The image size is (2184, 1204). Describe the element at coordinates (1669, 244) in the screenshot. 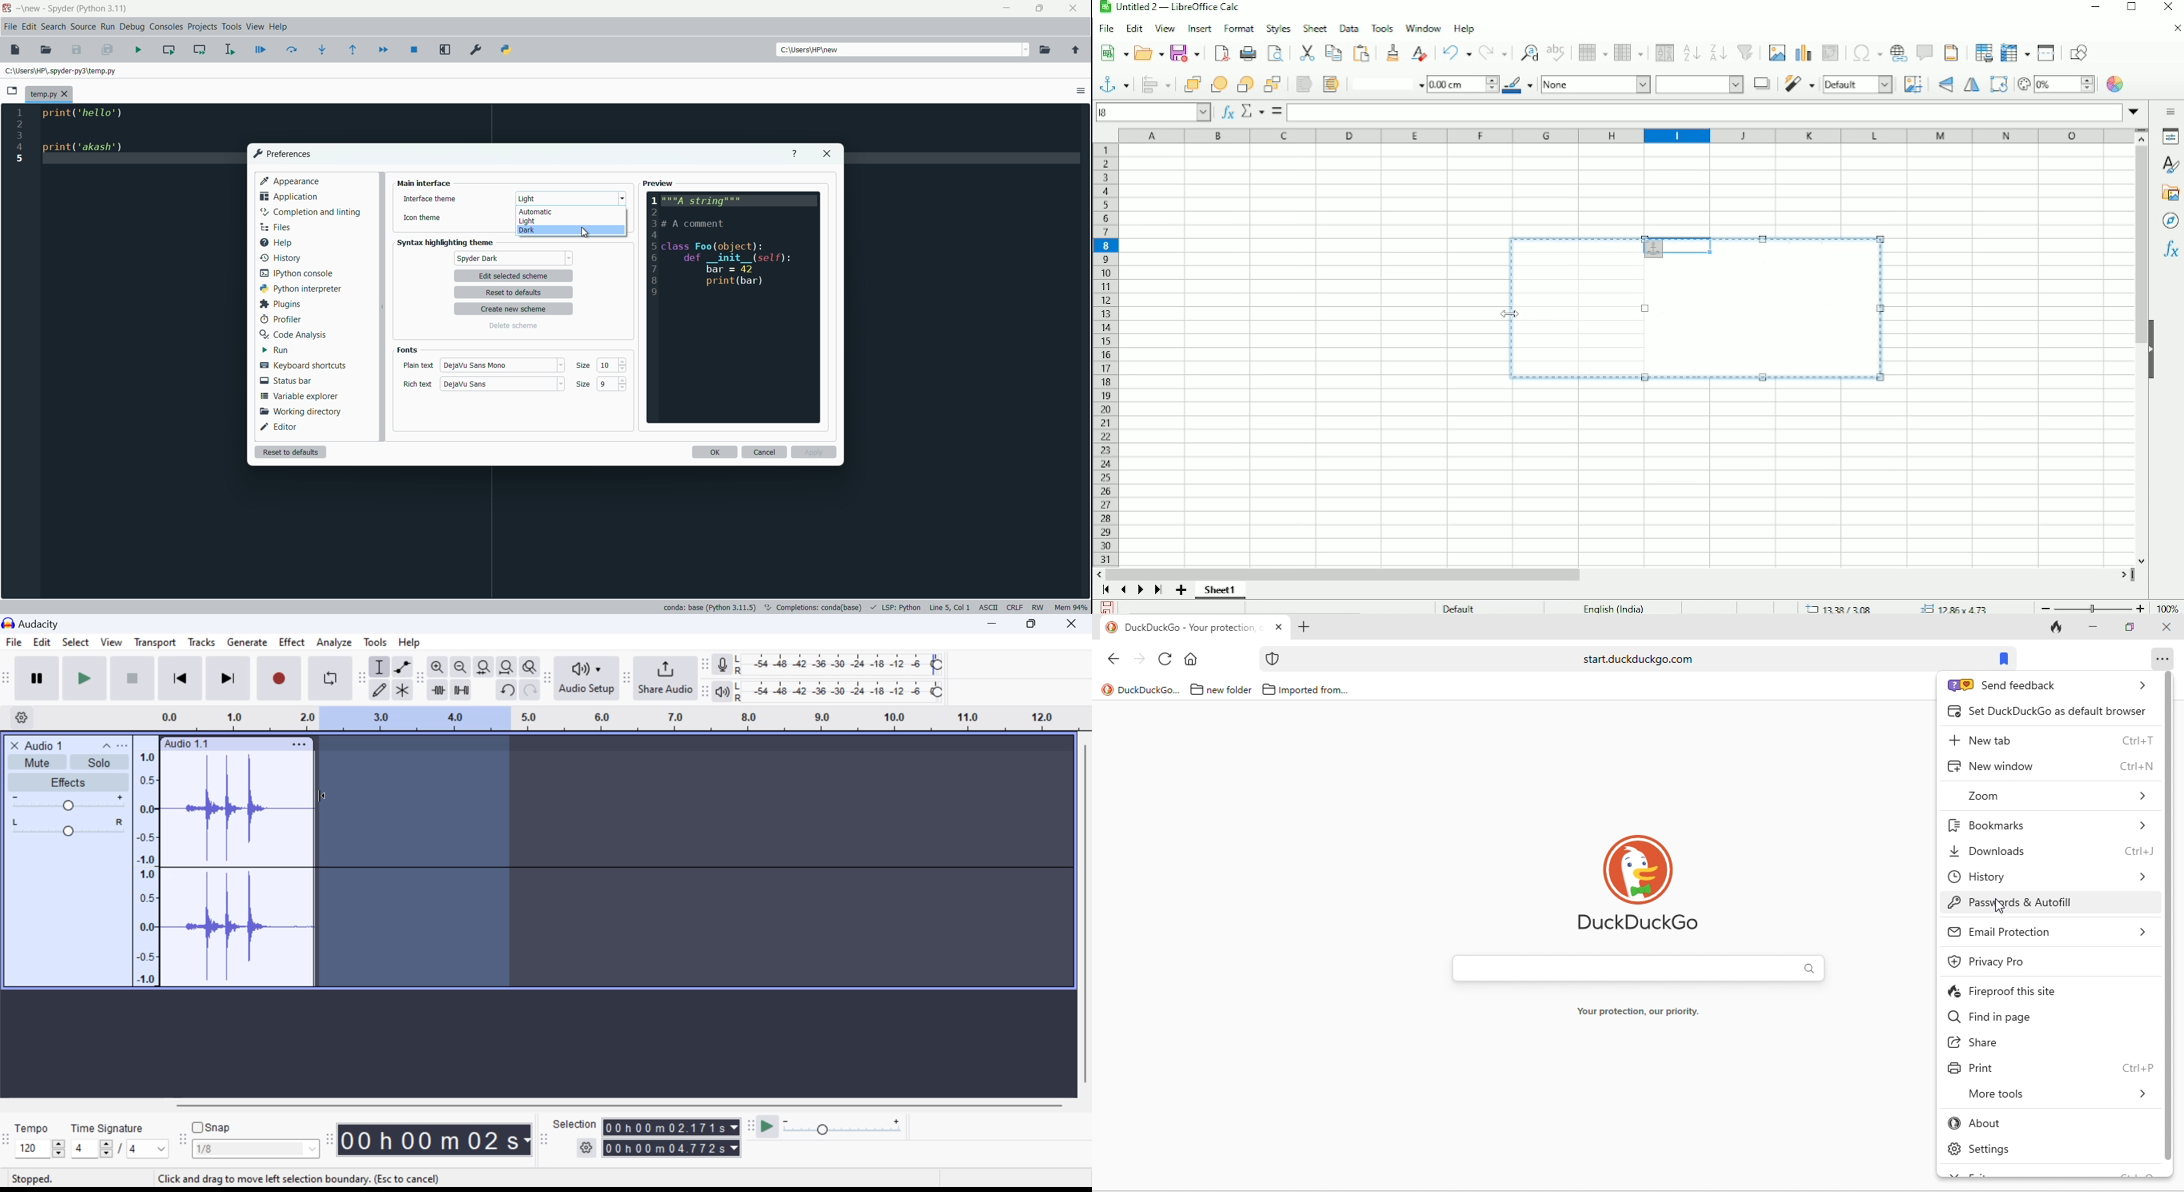

I see `cell selected` at that location.